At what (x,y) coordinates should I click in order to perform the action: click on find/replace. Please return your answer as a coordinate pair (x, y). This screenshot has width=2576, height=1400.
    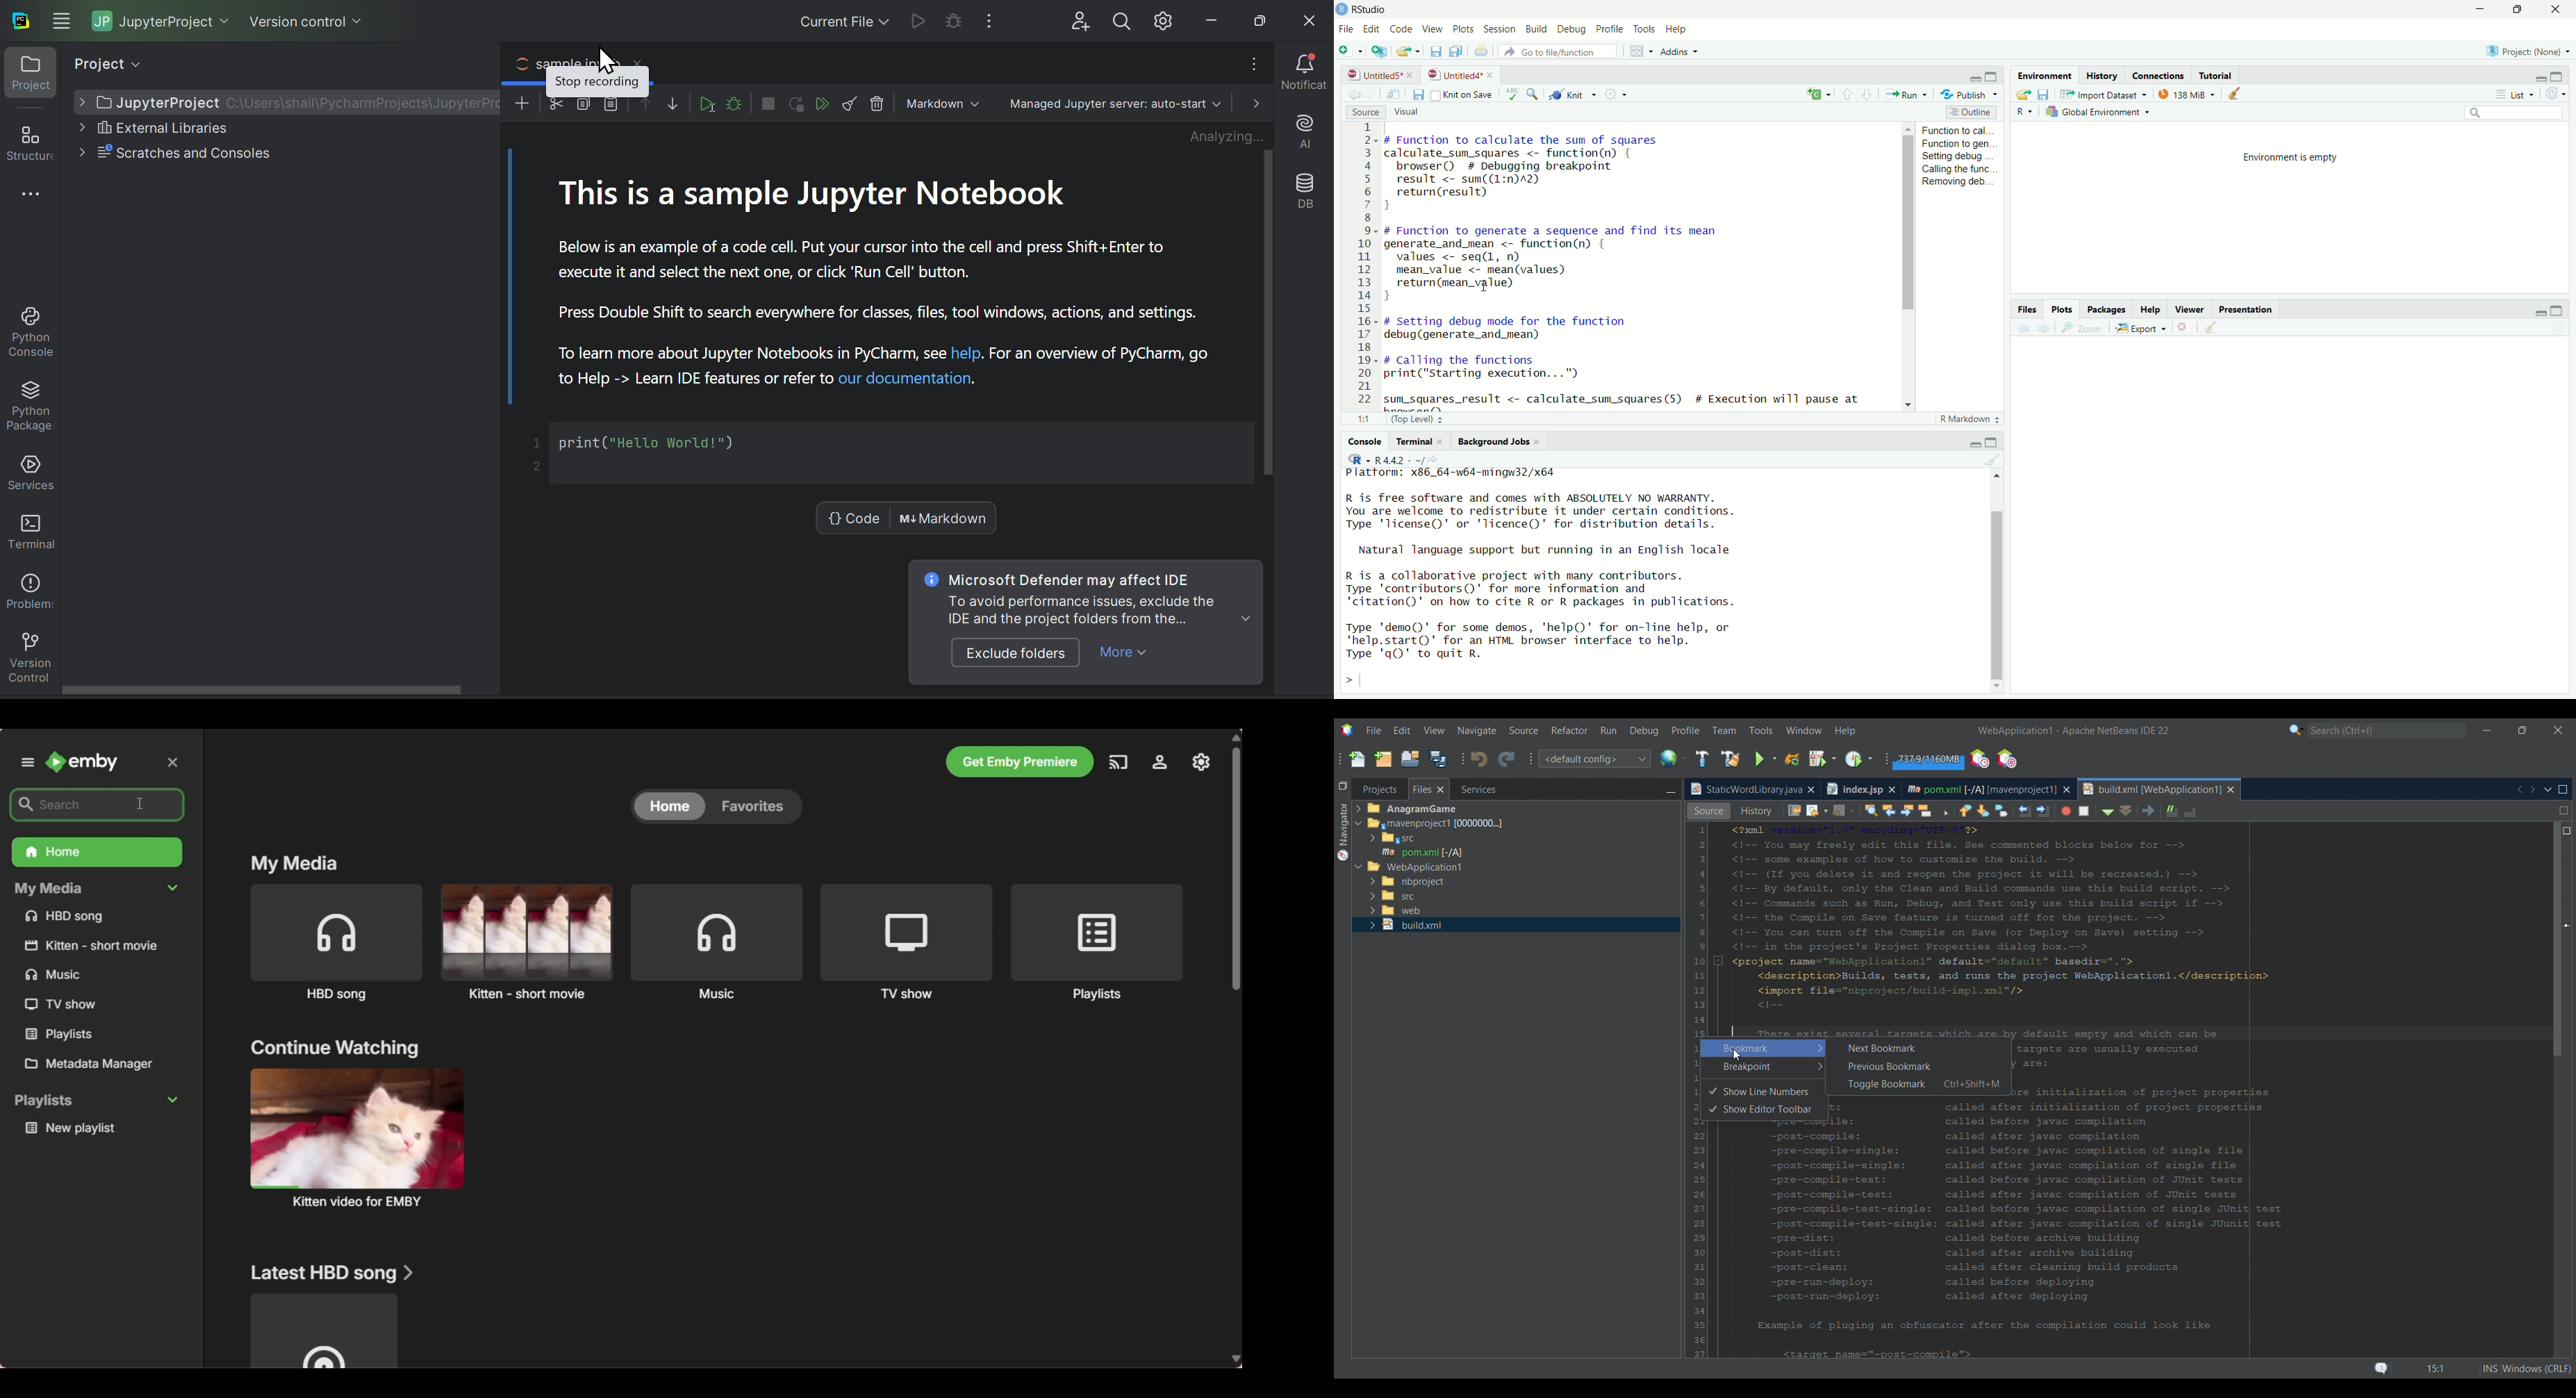
    Looking at the image, I should click on (1536, 95).